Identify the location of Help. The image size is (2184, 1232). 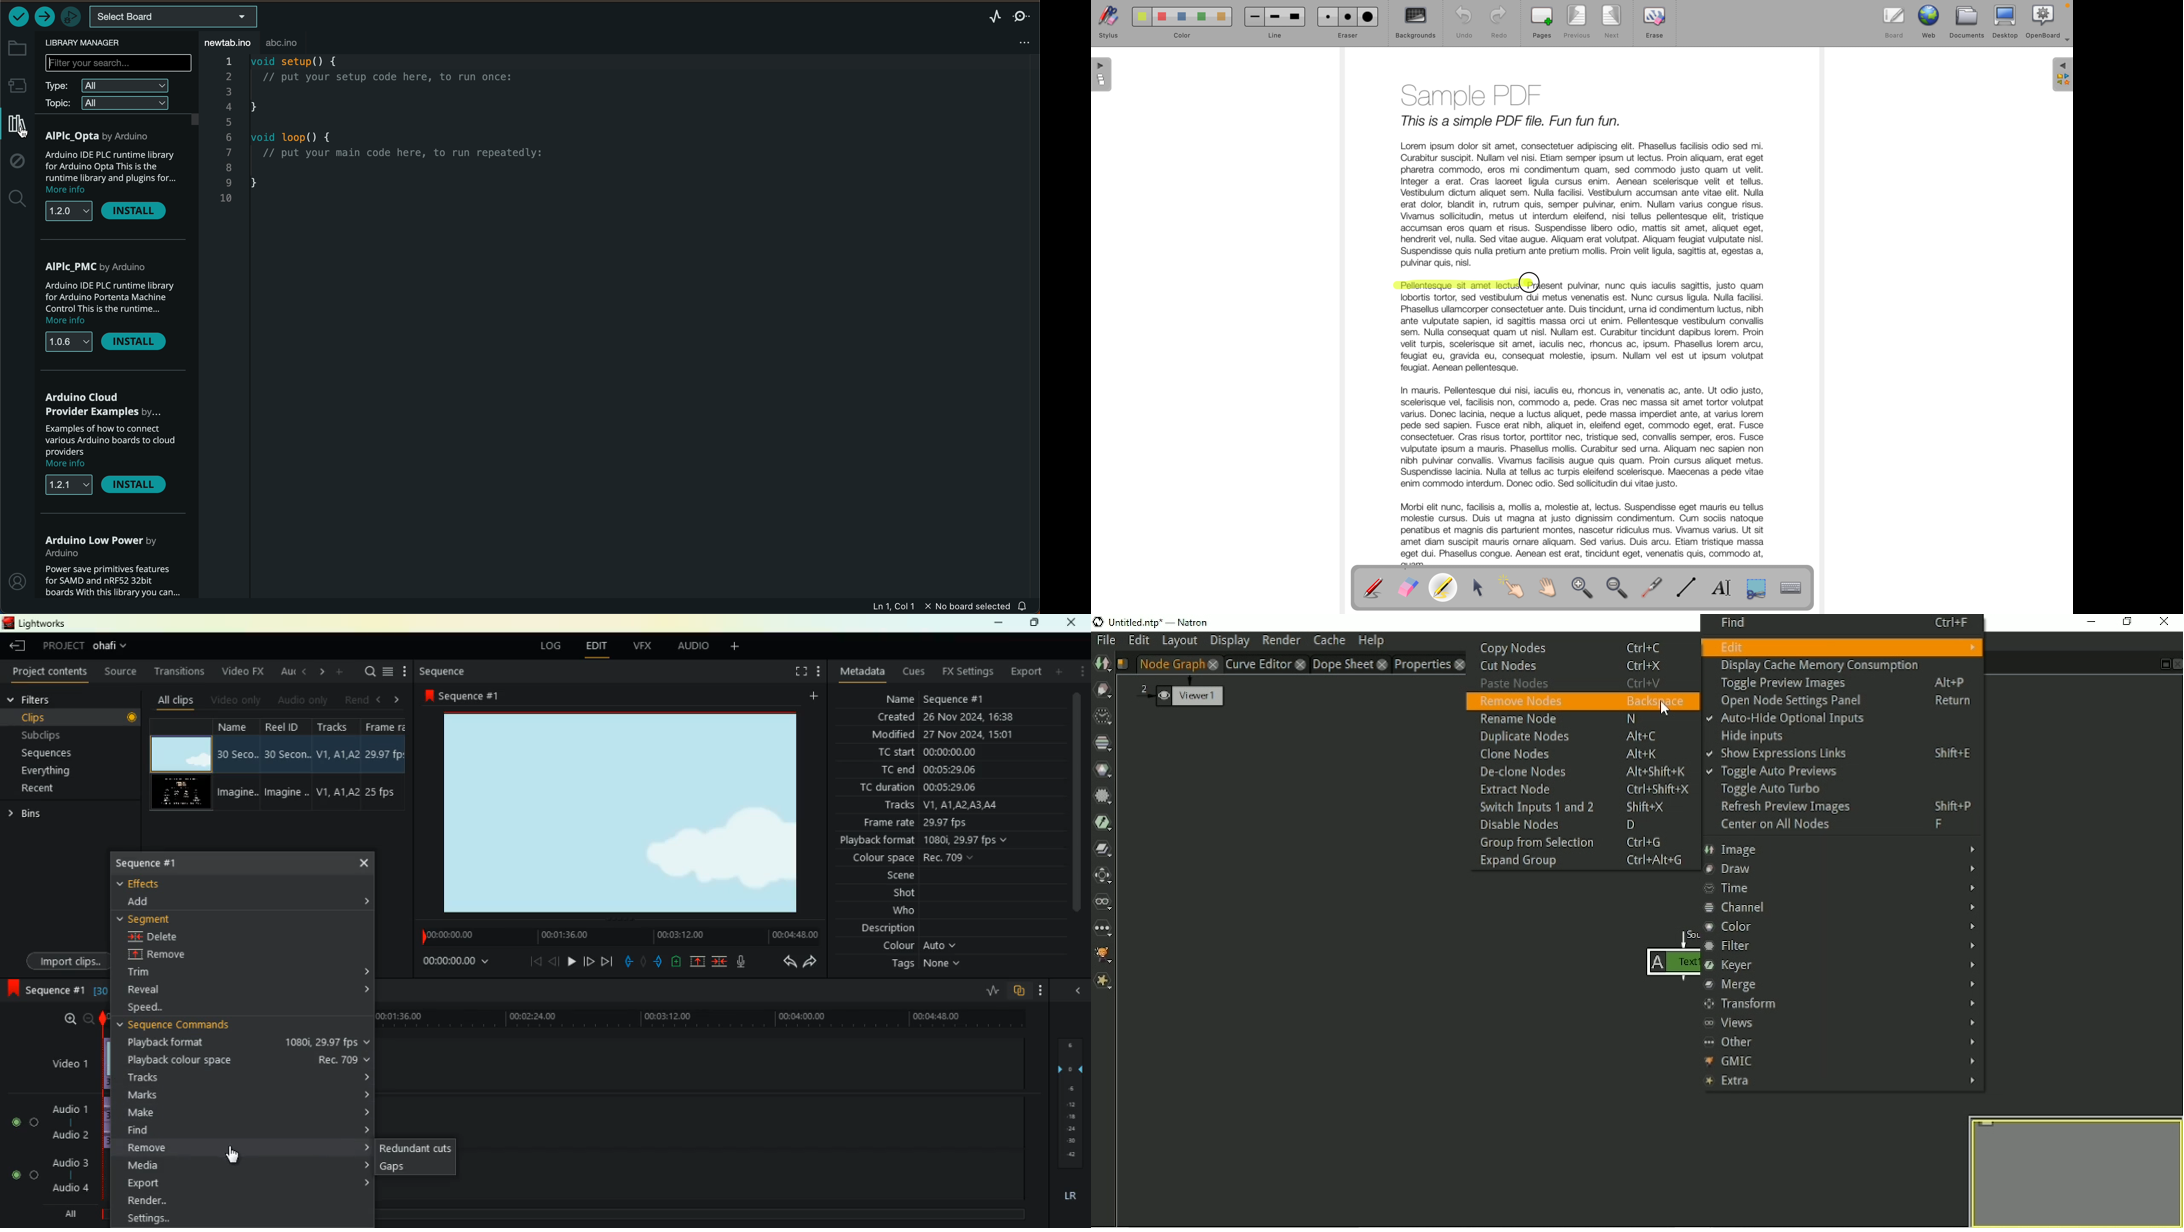
(1371, 642).